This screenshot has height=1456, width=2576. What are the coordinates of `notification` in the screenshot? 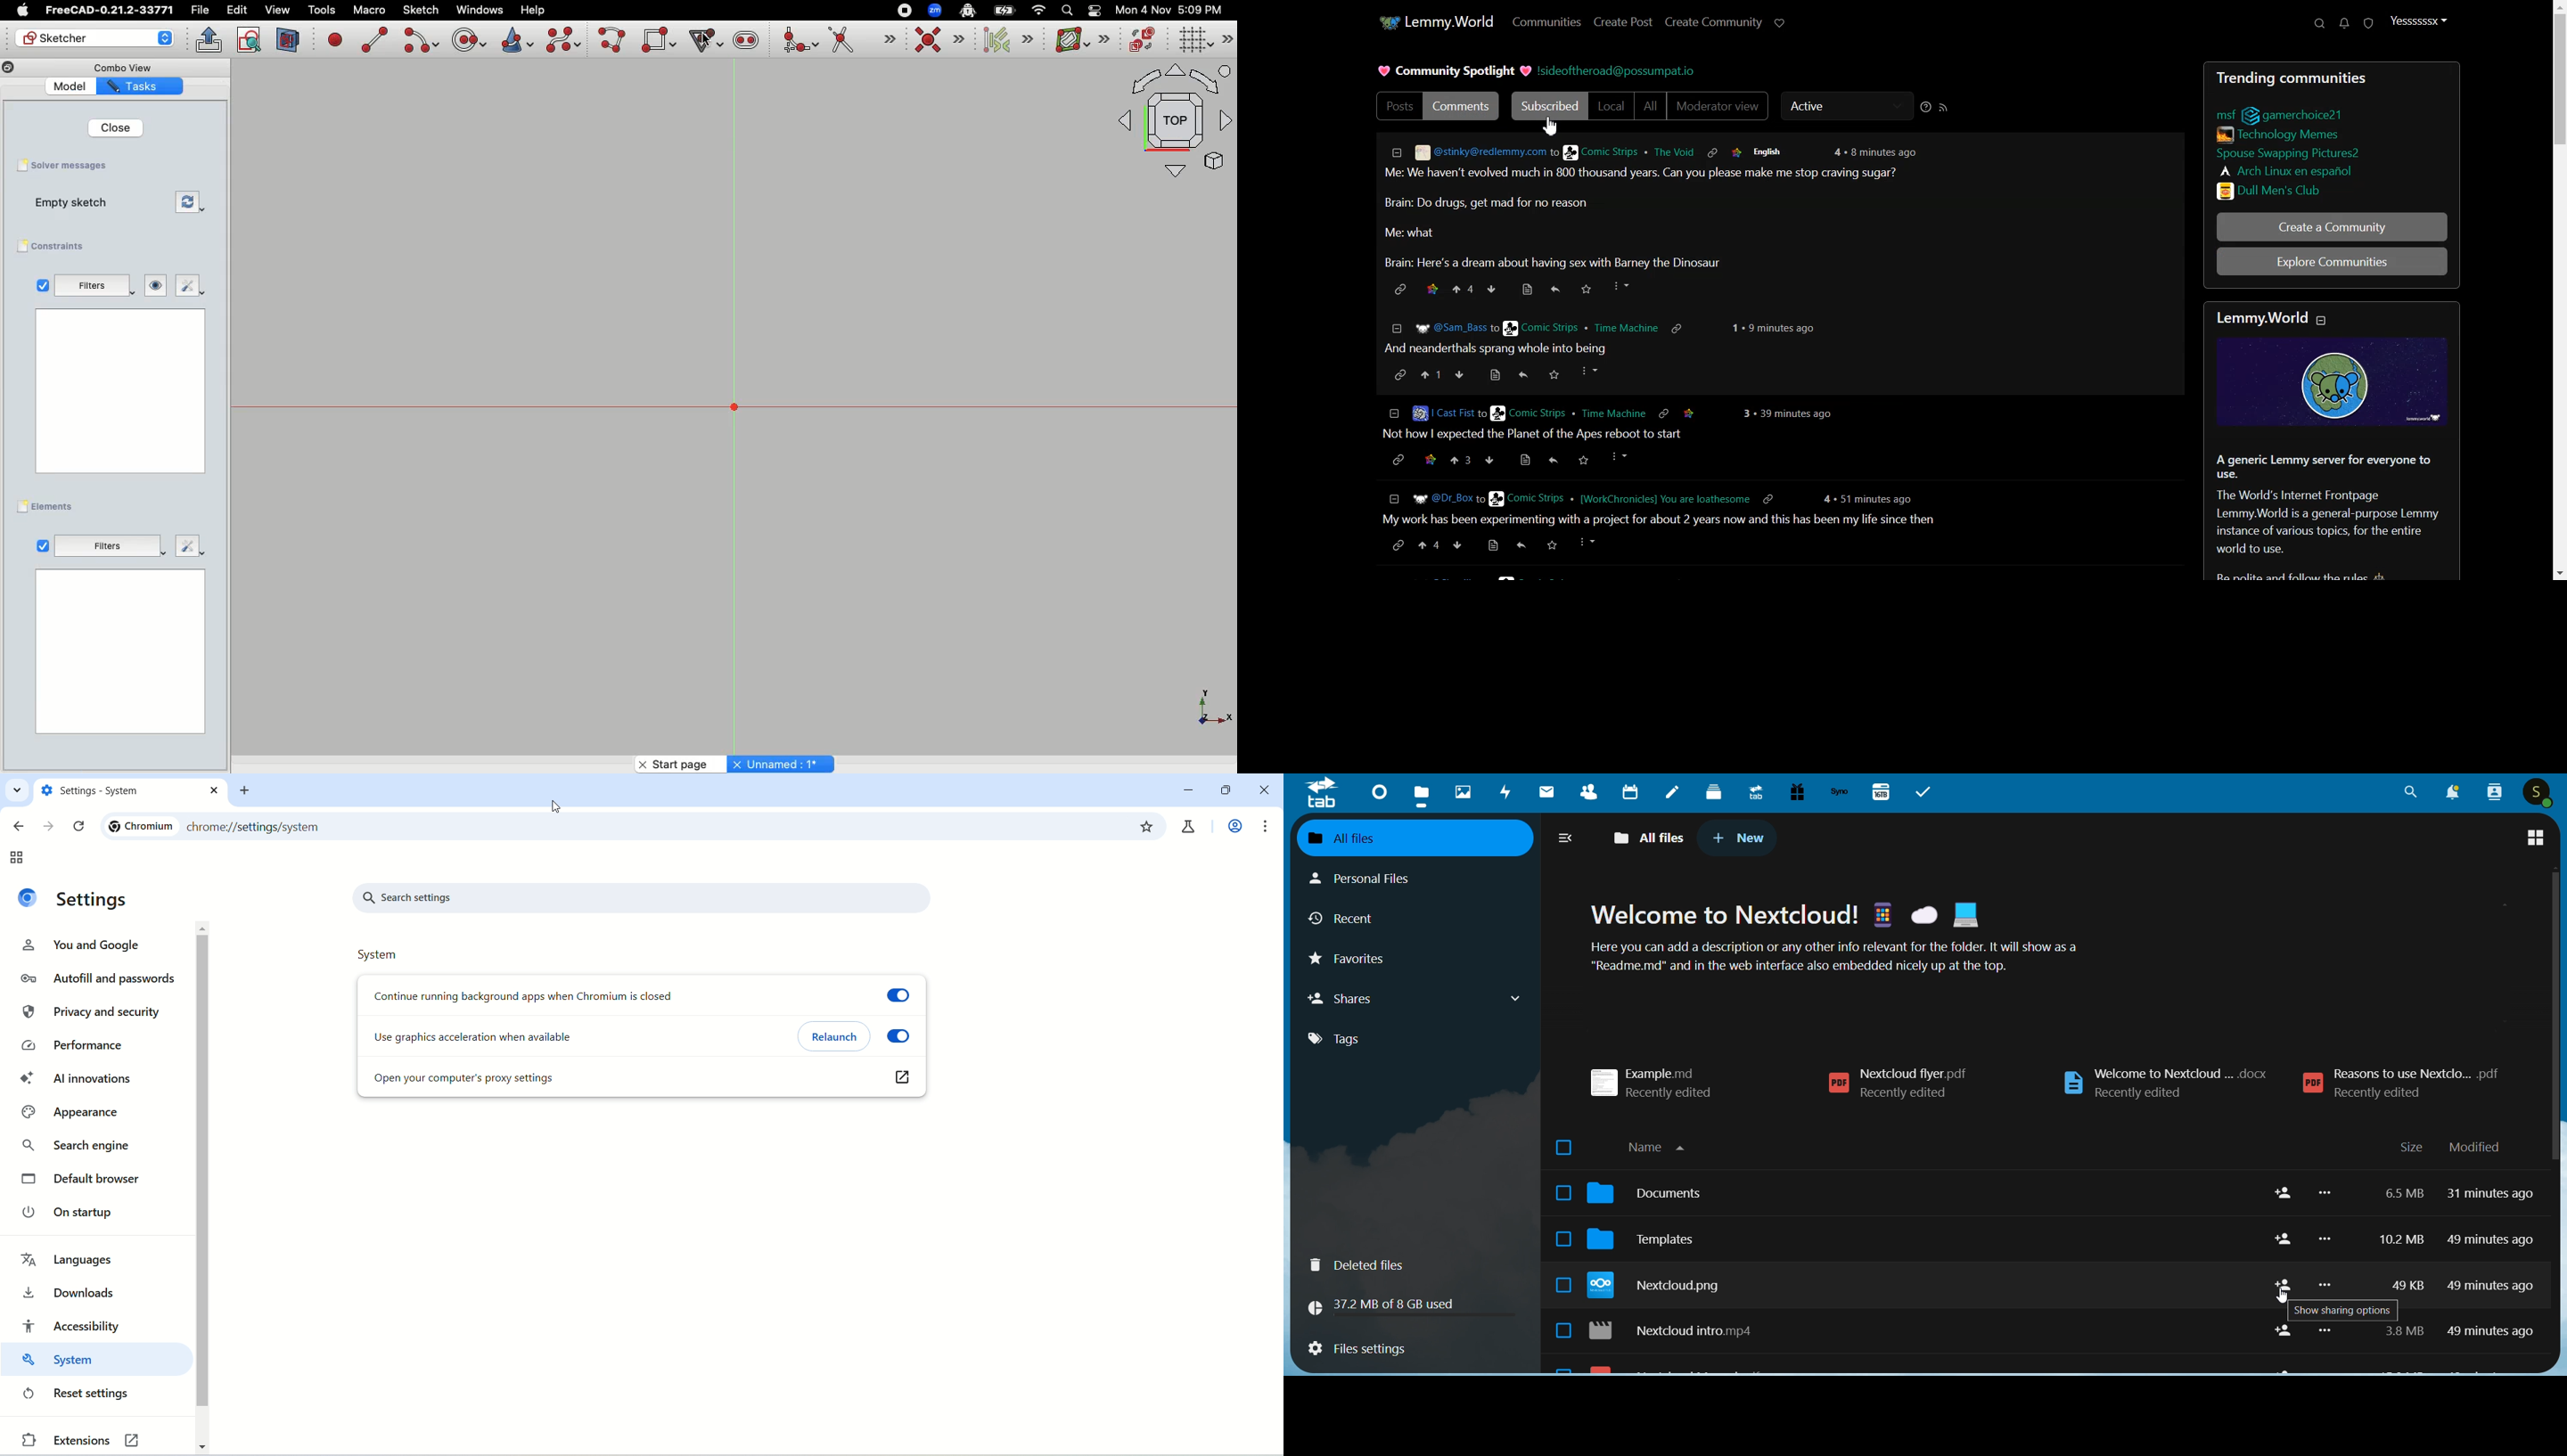 It's located at (2453, 792).